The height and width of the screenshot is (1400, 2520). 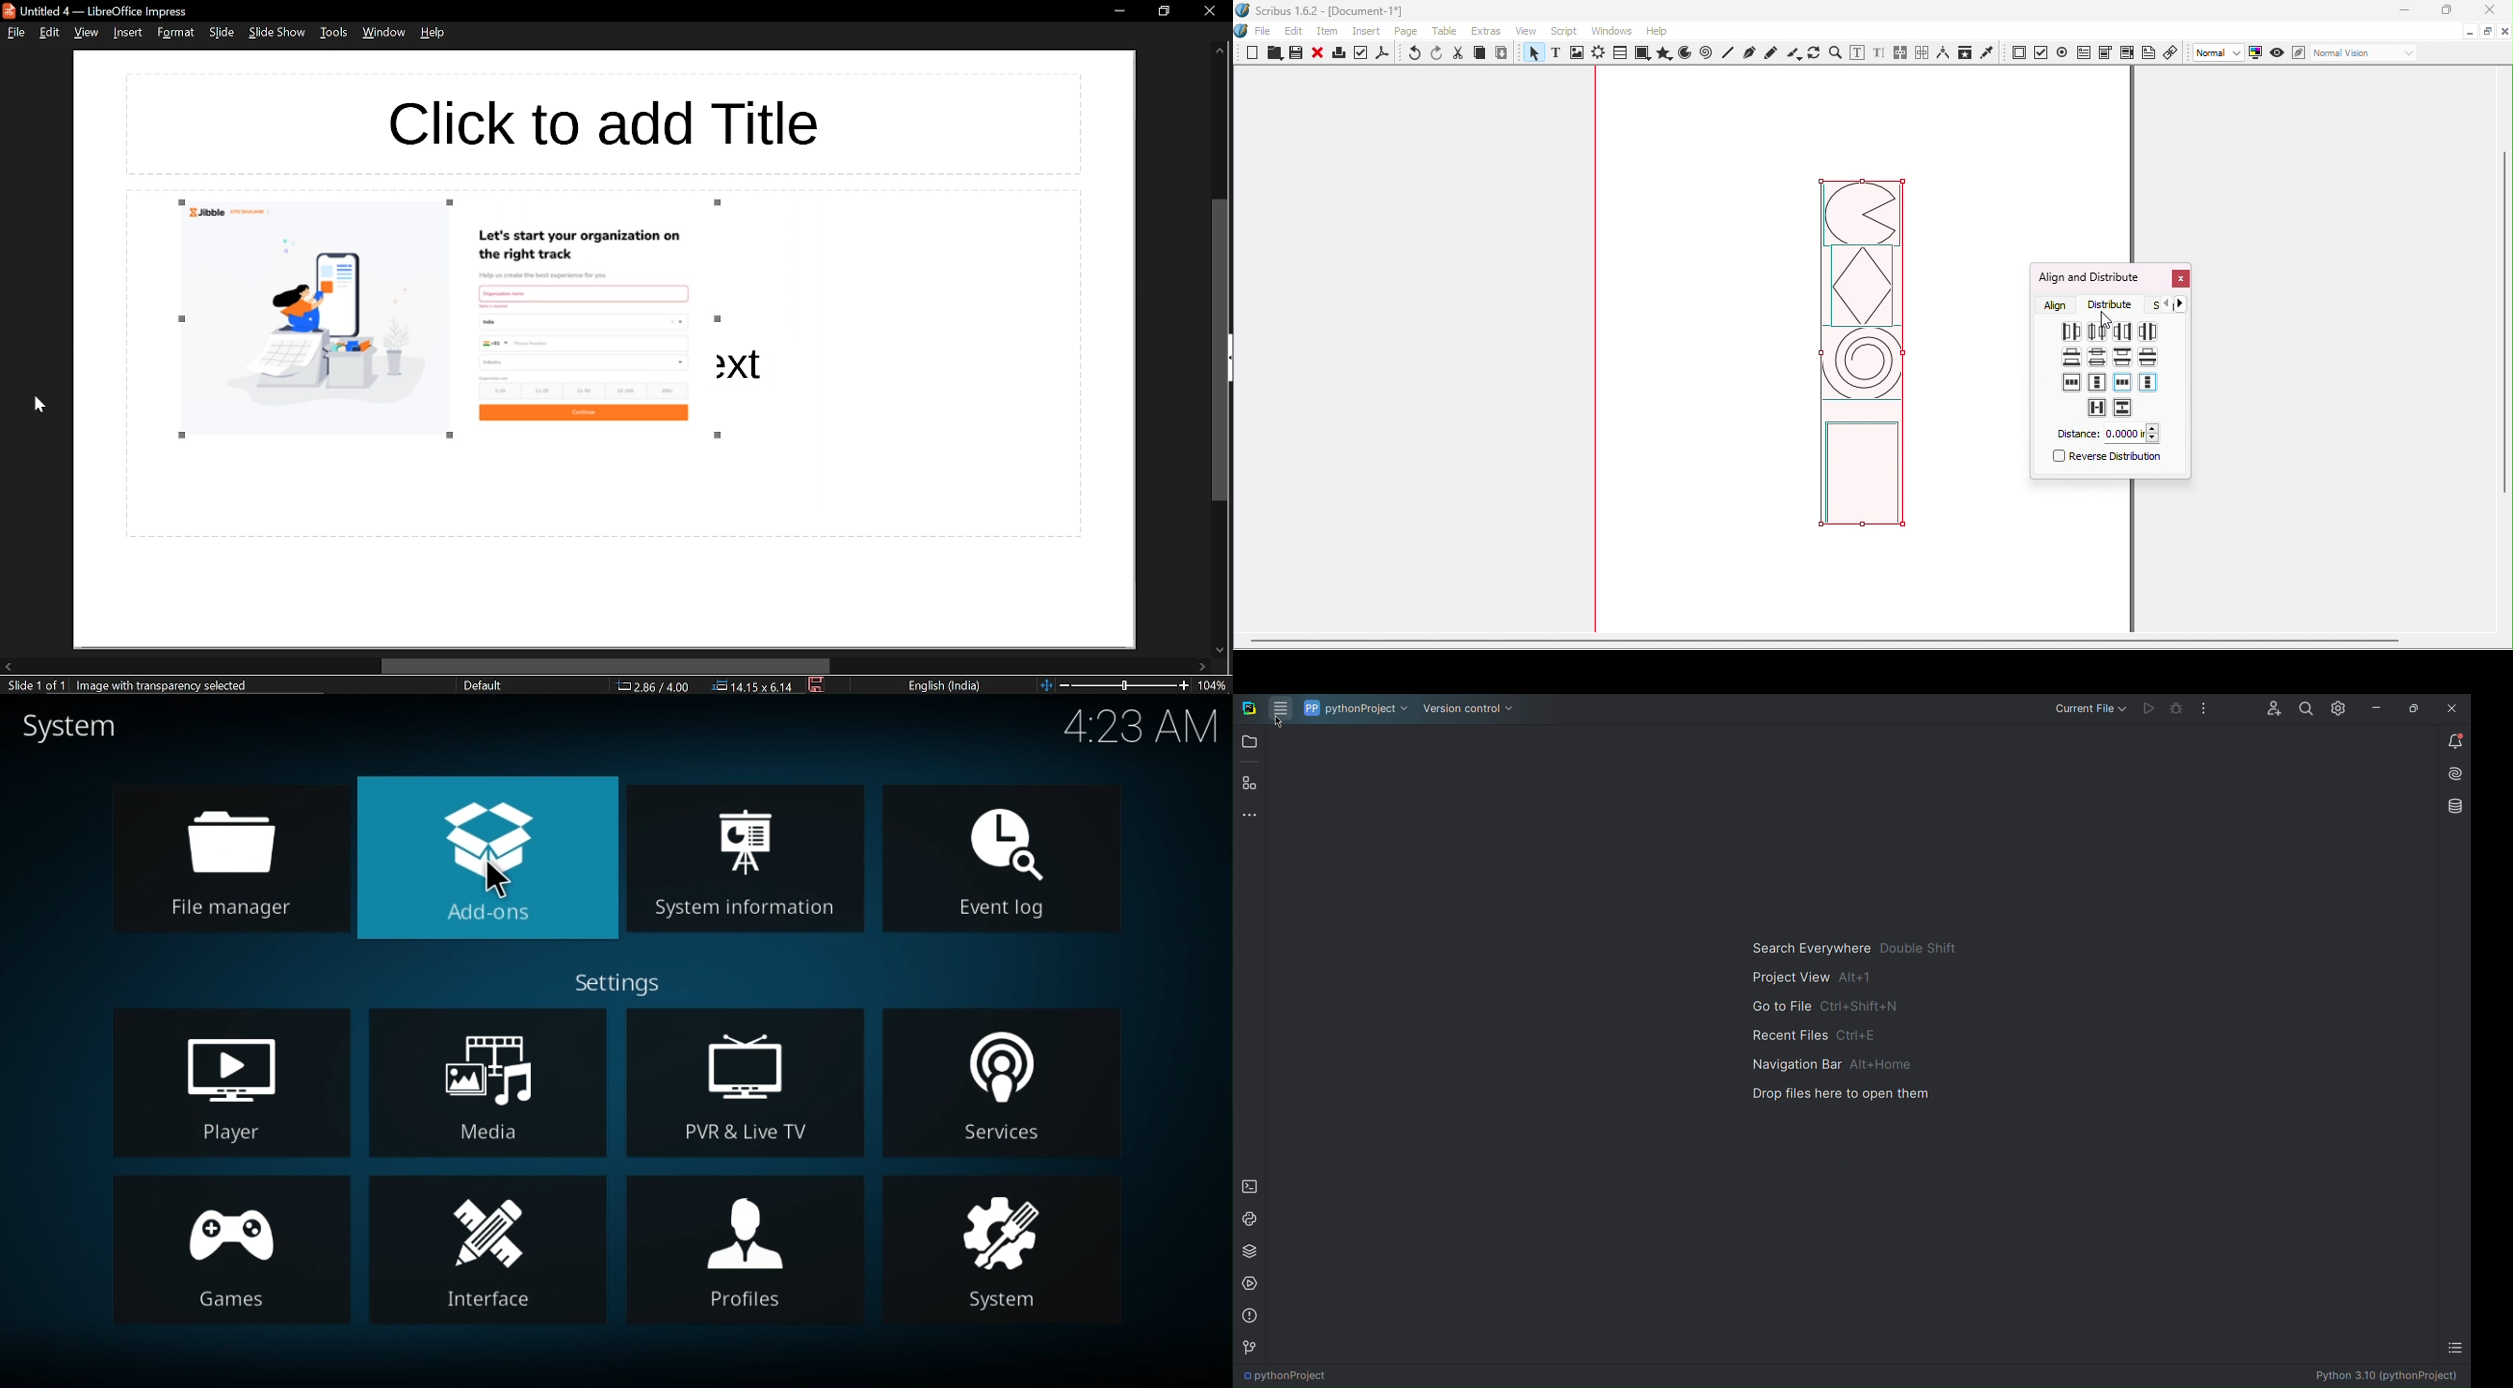 What do you see at coordinates (1459, 53) in the screenshot?
I see `Cut` at bounding box center [1459, 53].